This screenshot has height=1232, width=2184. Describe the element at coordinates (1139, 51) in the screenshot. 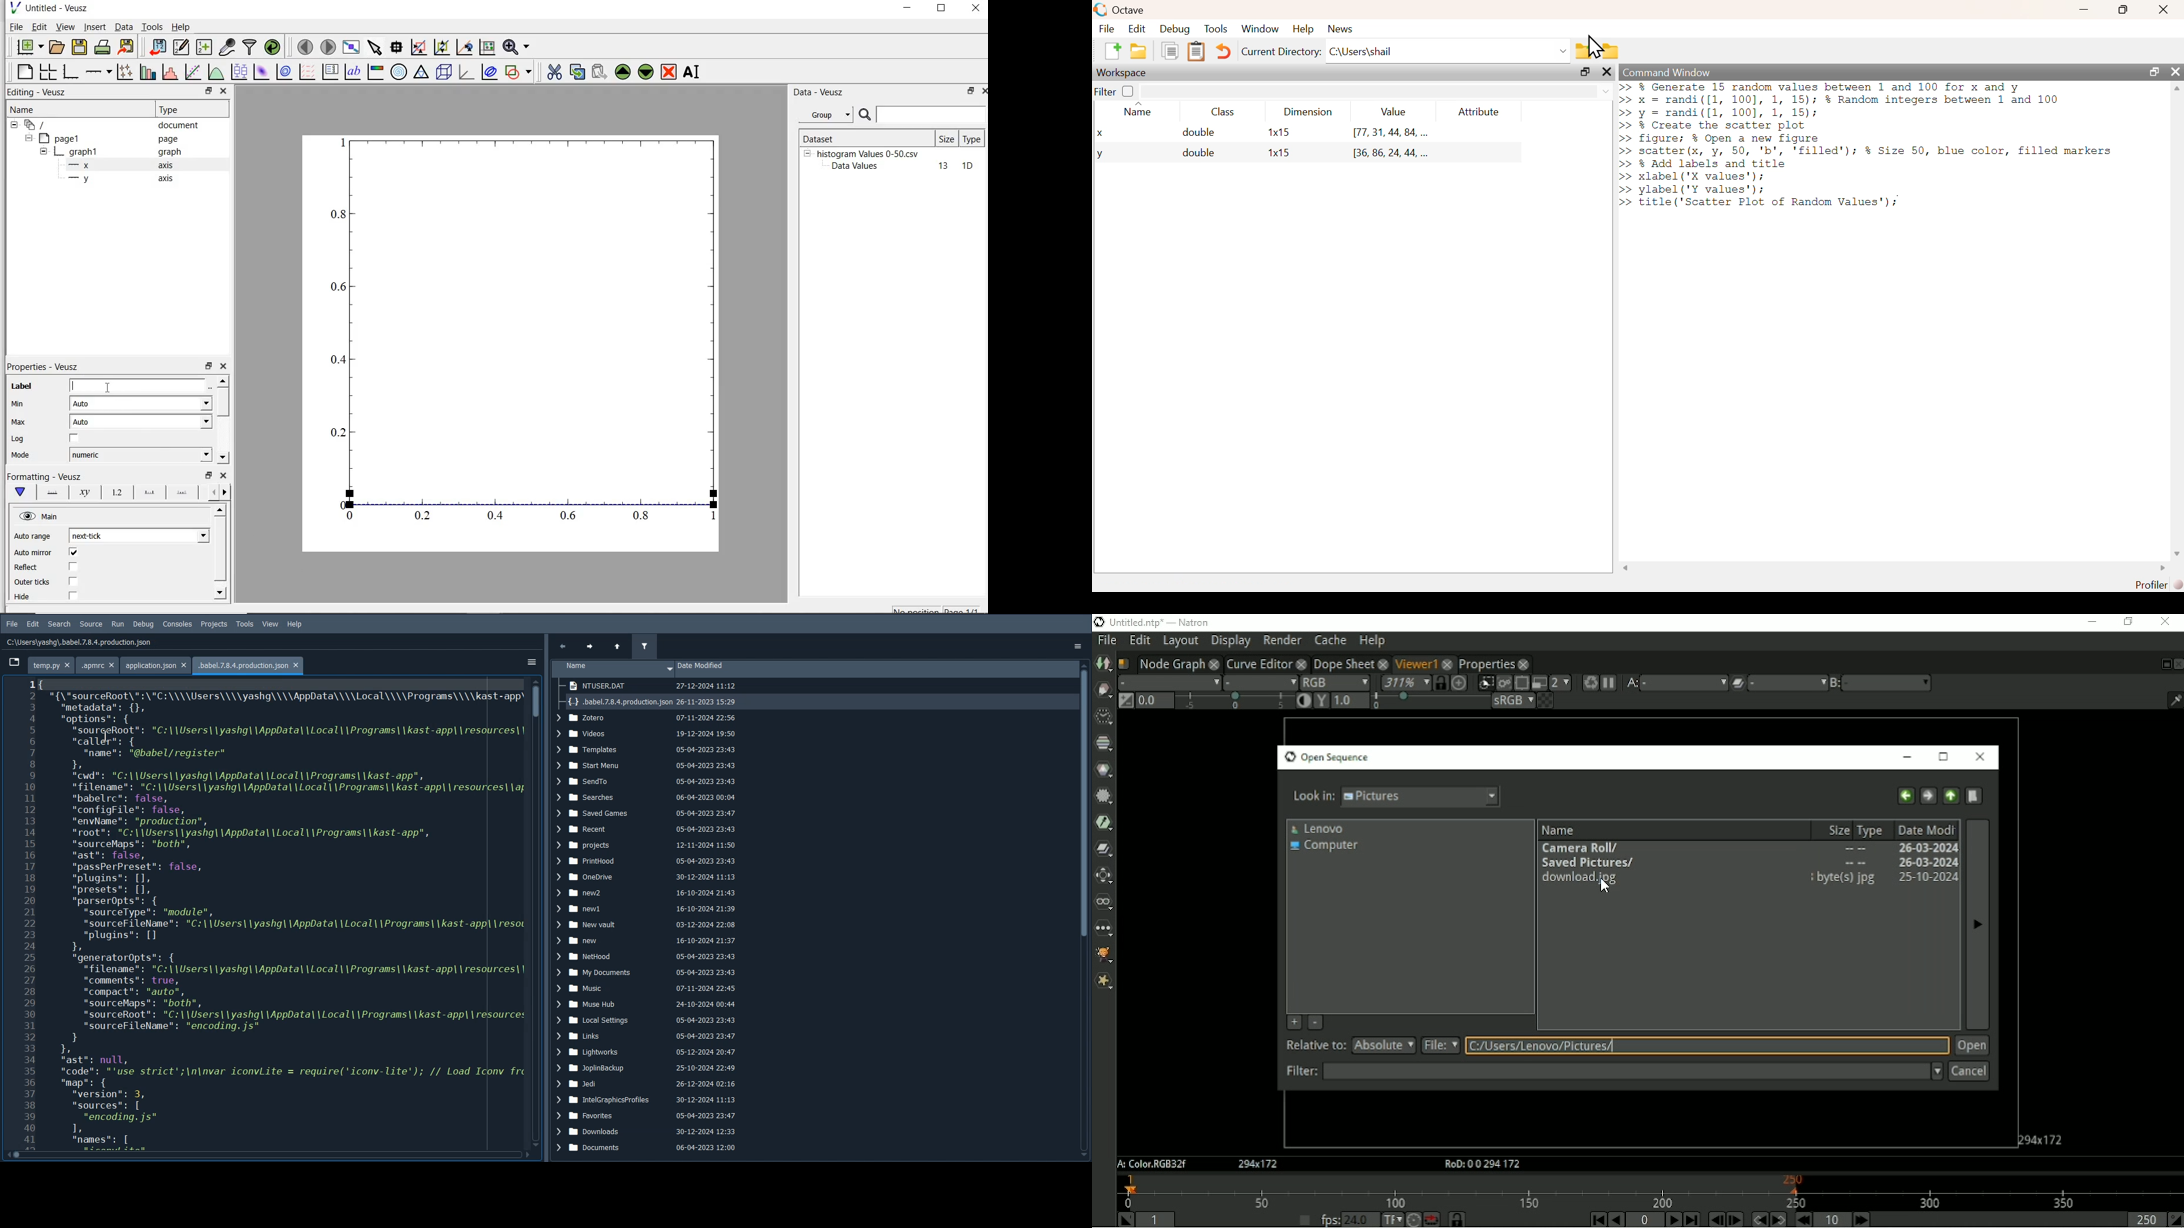

I see `New folder` at that location.